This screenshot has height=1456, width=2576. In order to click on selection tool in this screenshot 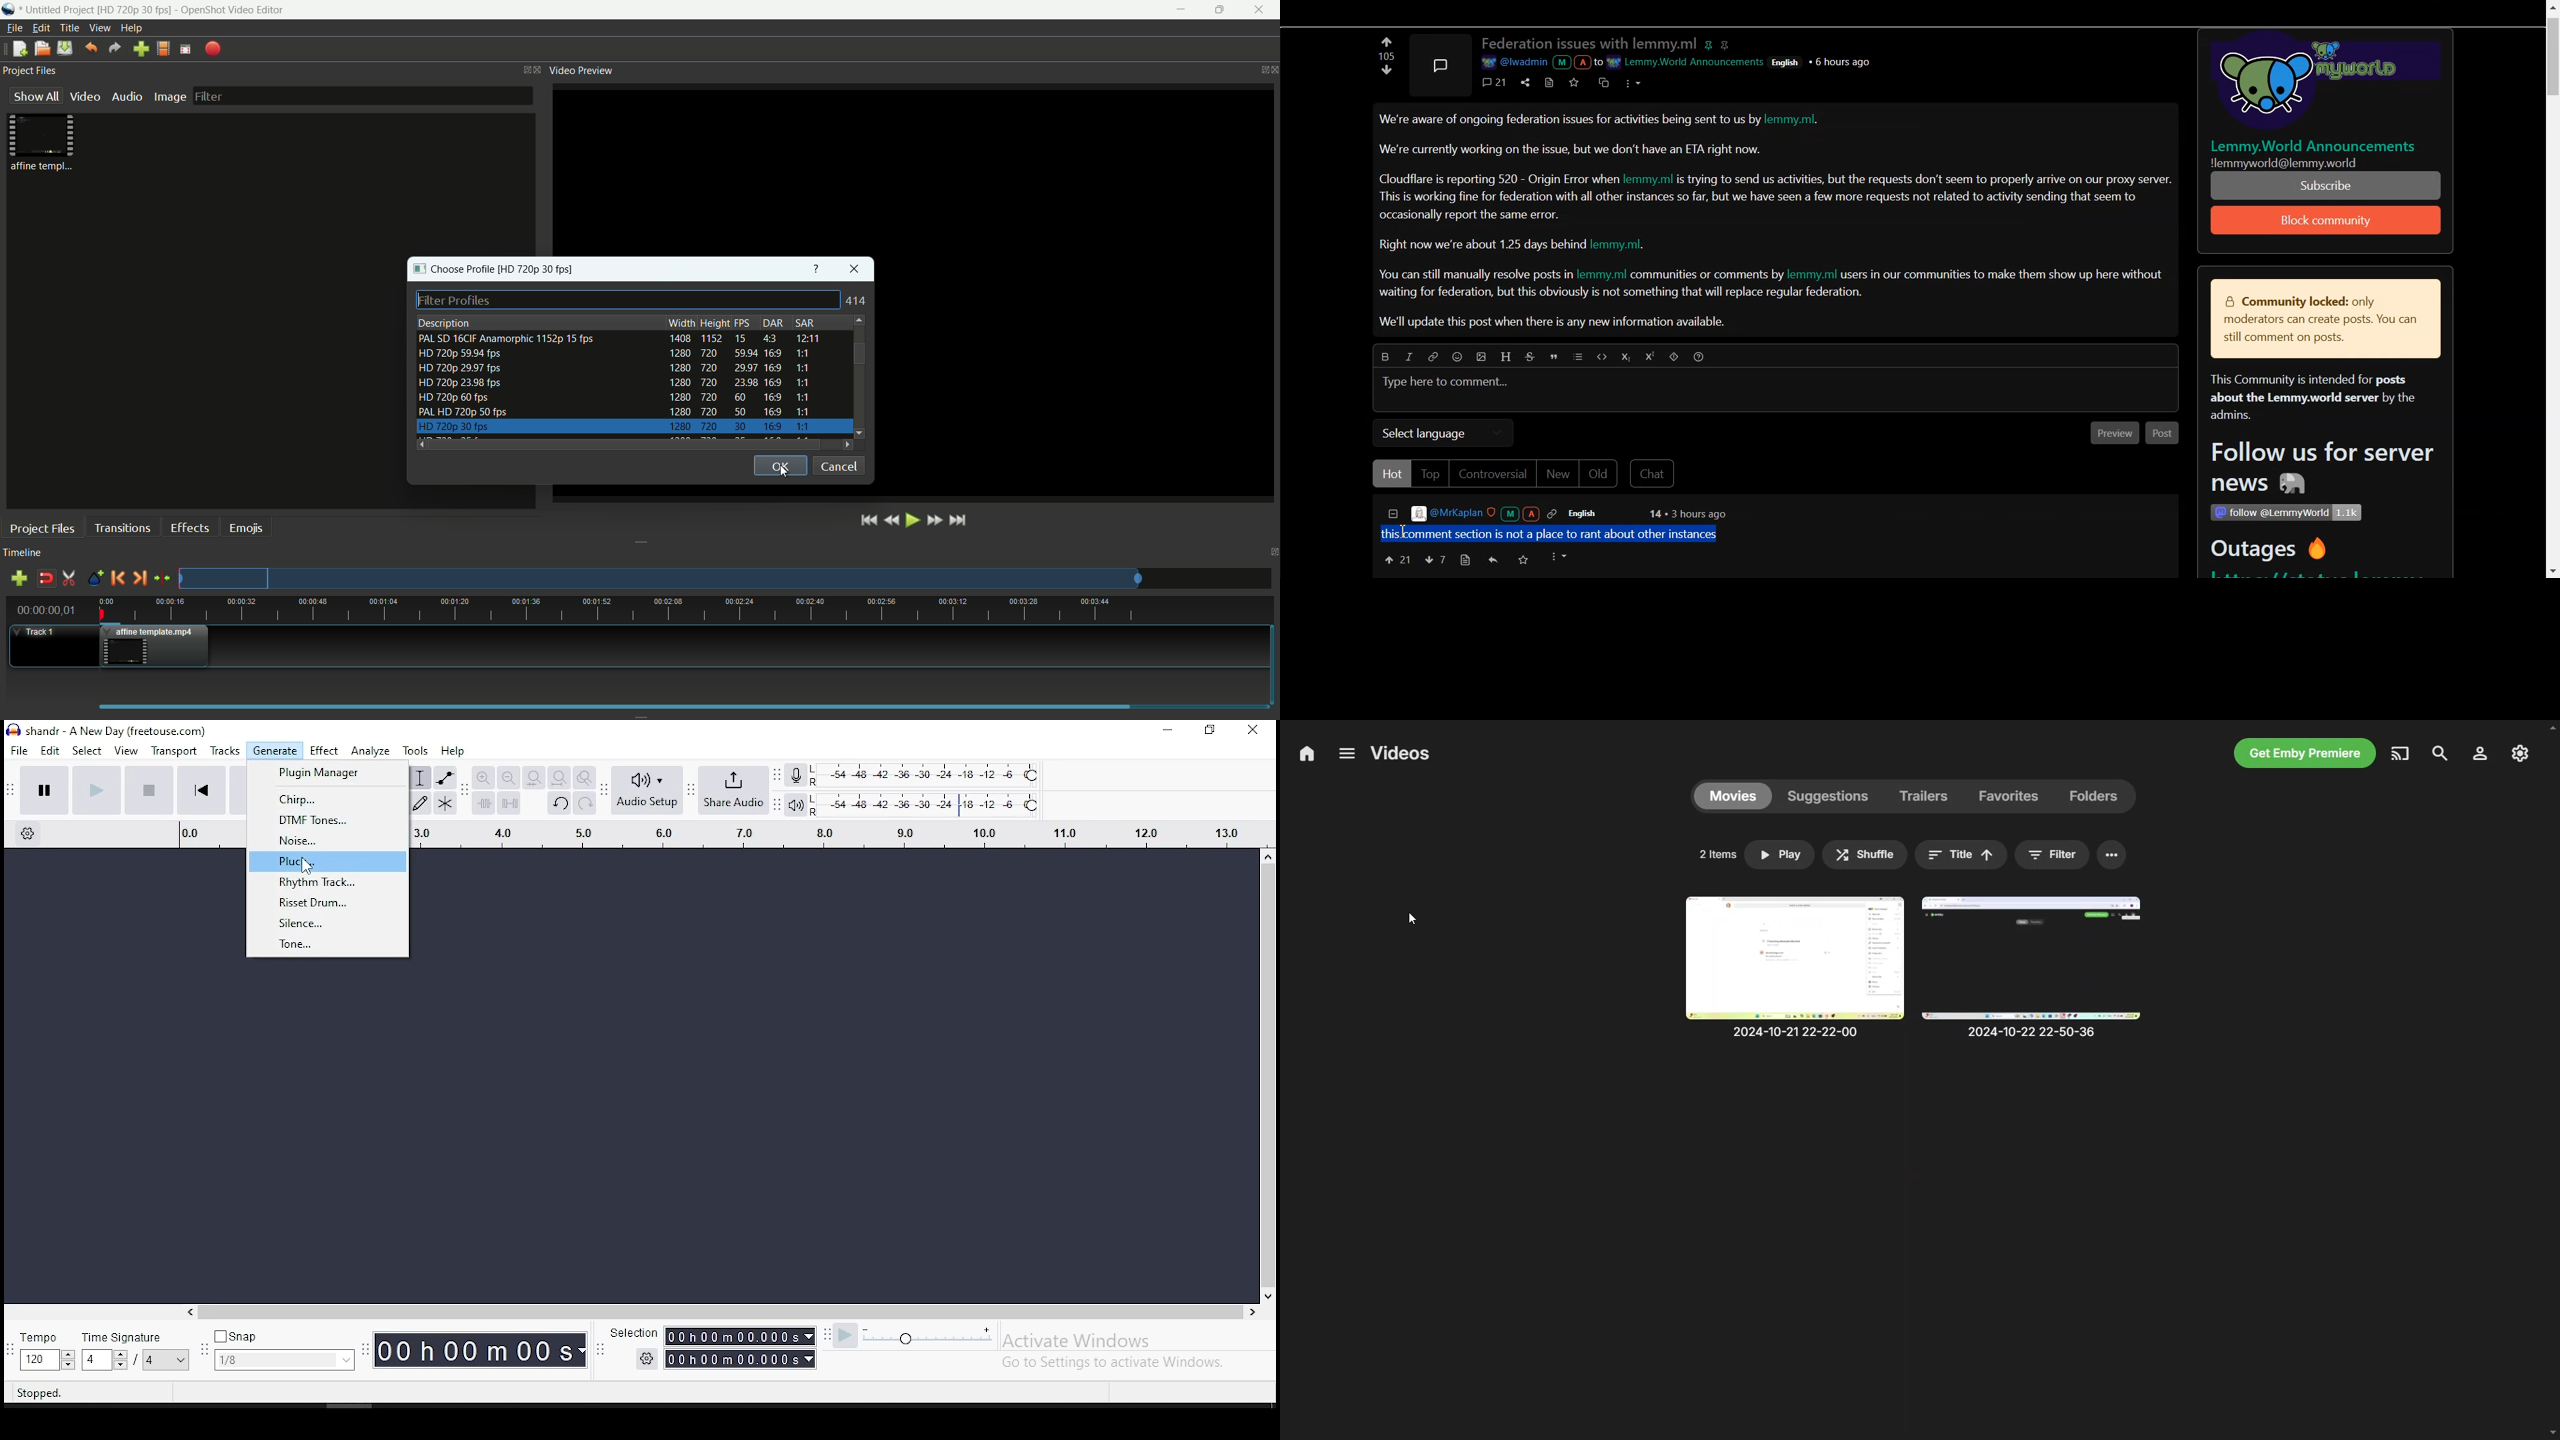, I will do `click(419, 777)`.